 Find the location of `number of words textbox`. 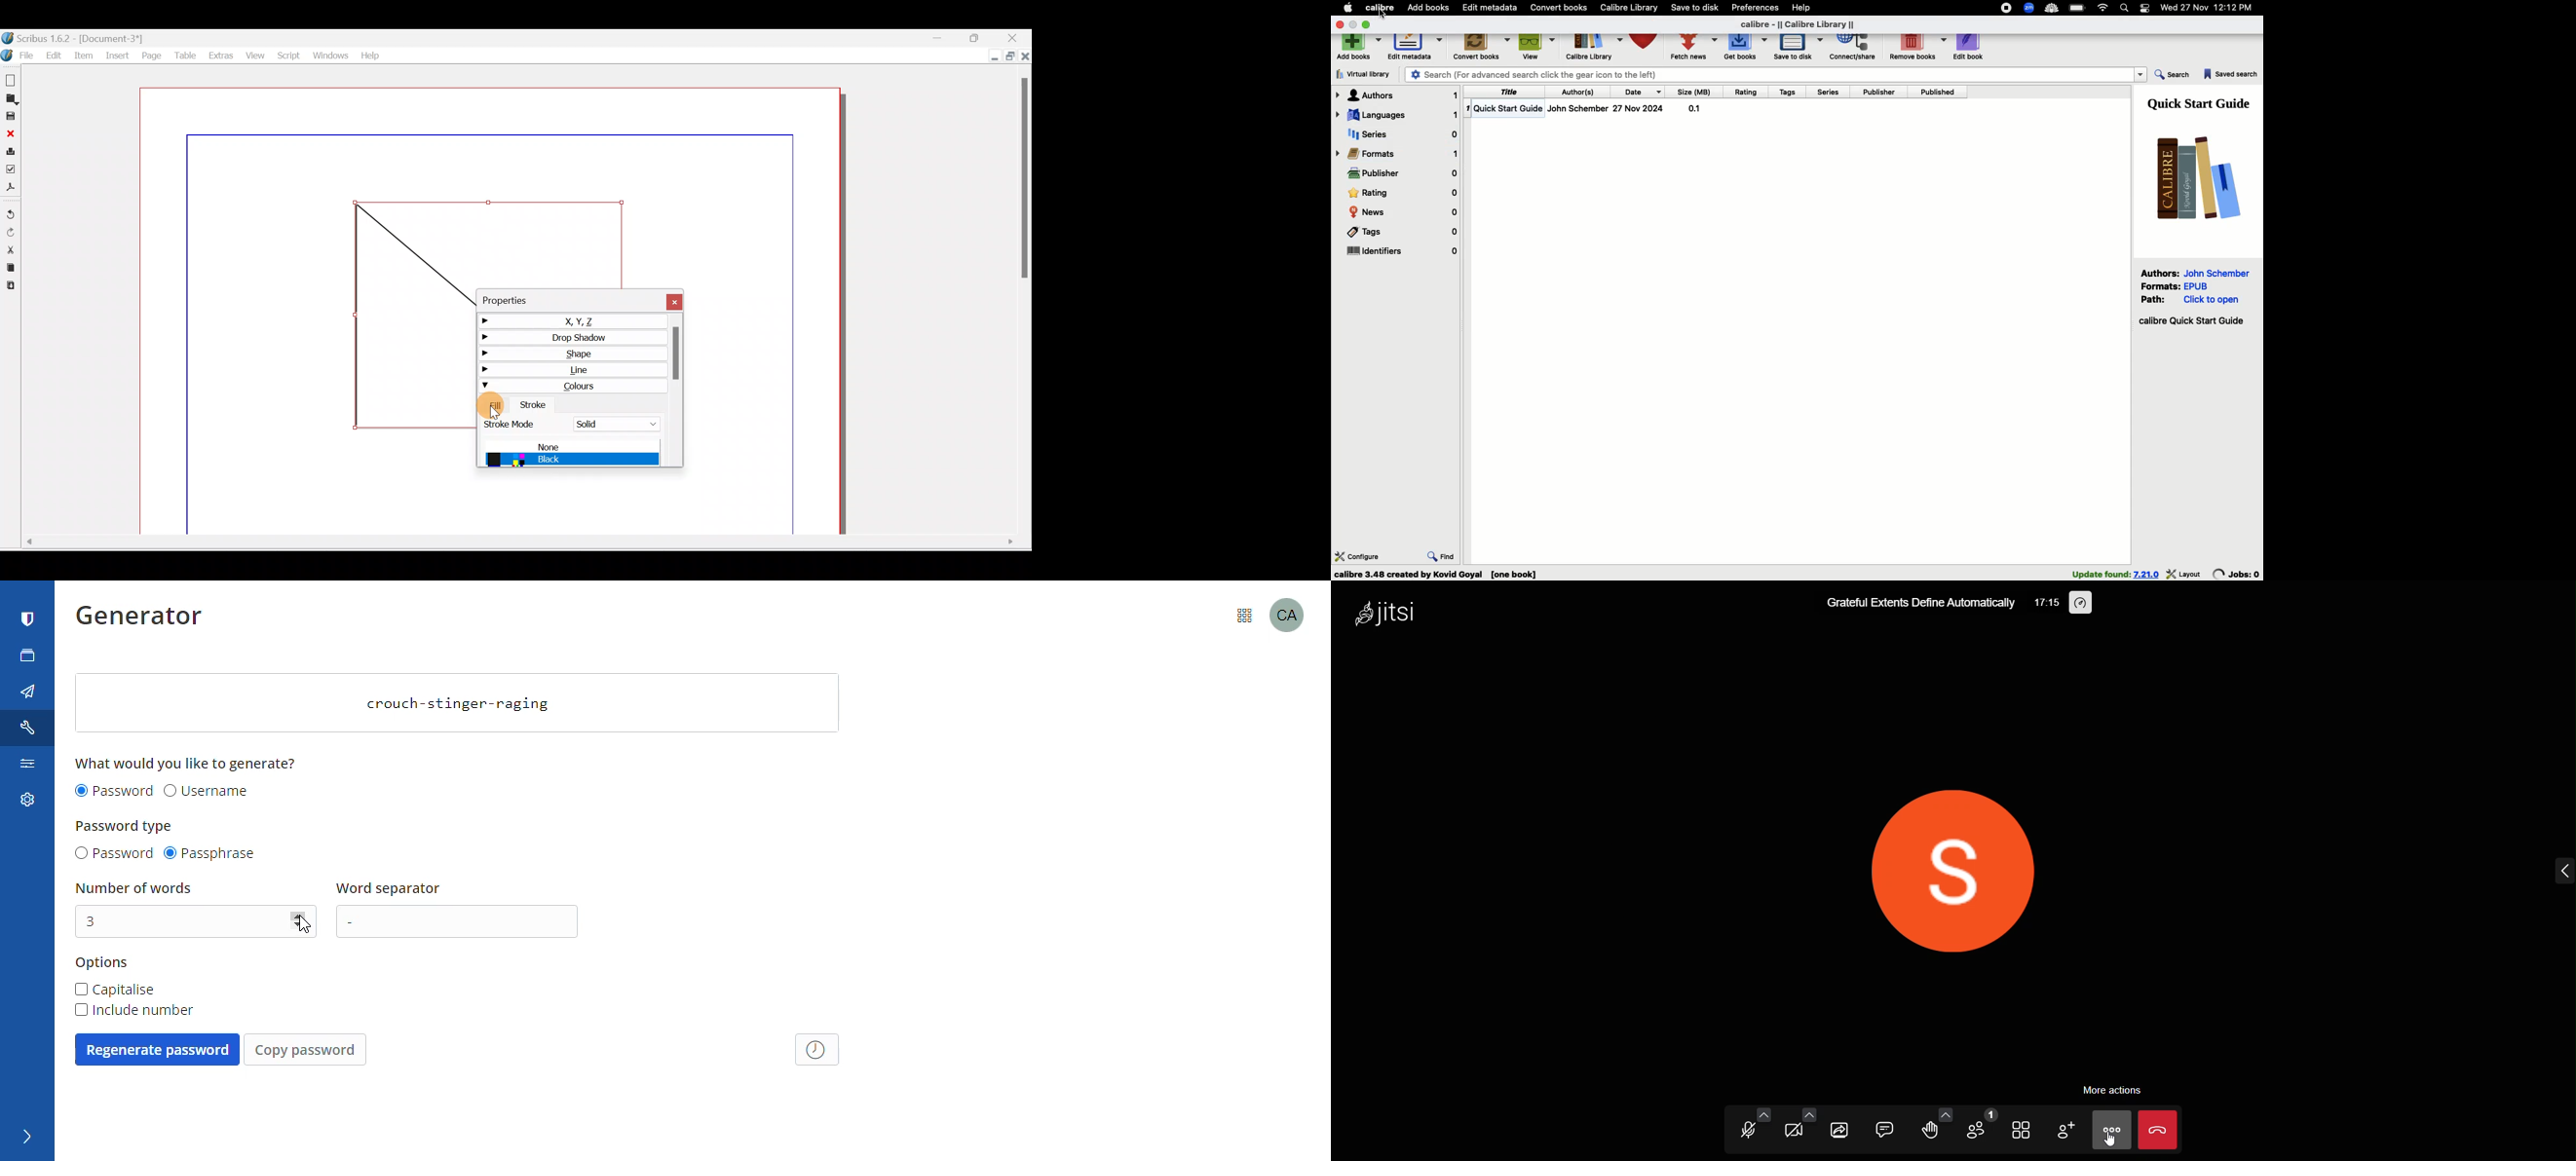

number of words textbox is located at coordinates (182, 921).